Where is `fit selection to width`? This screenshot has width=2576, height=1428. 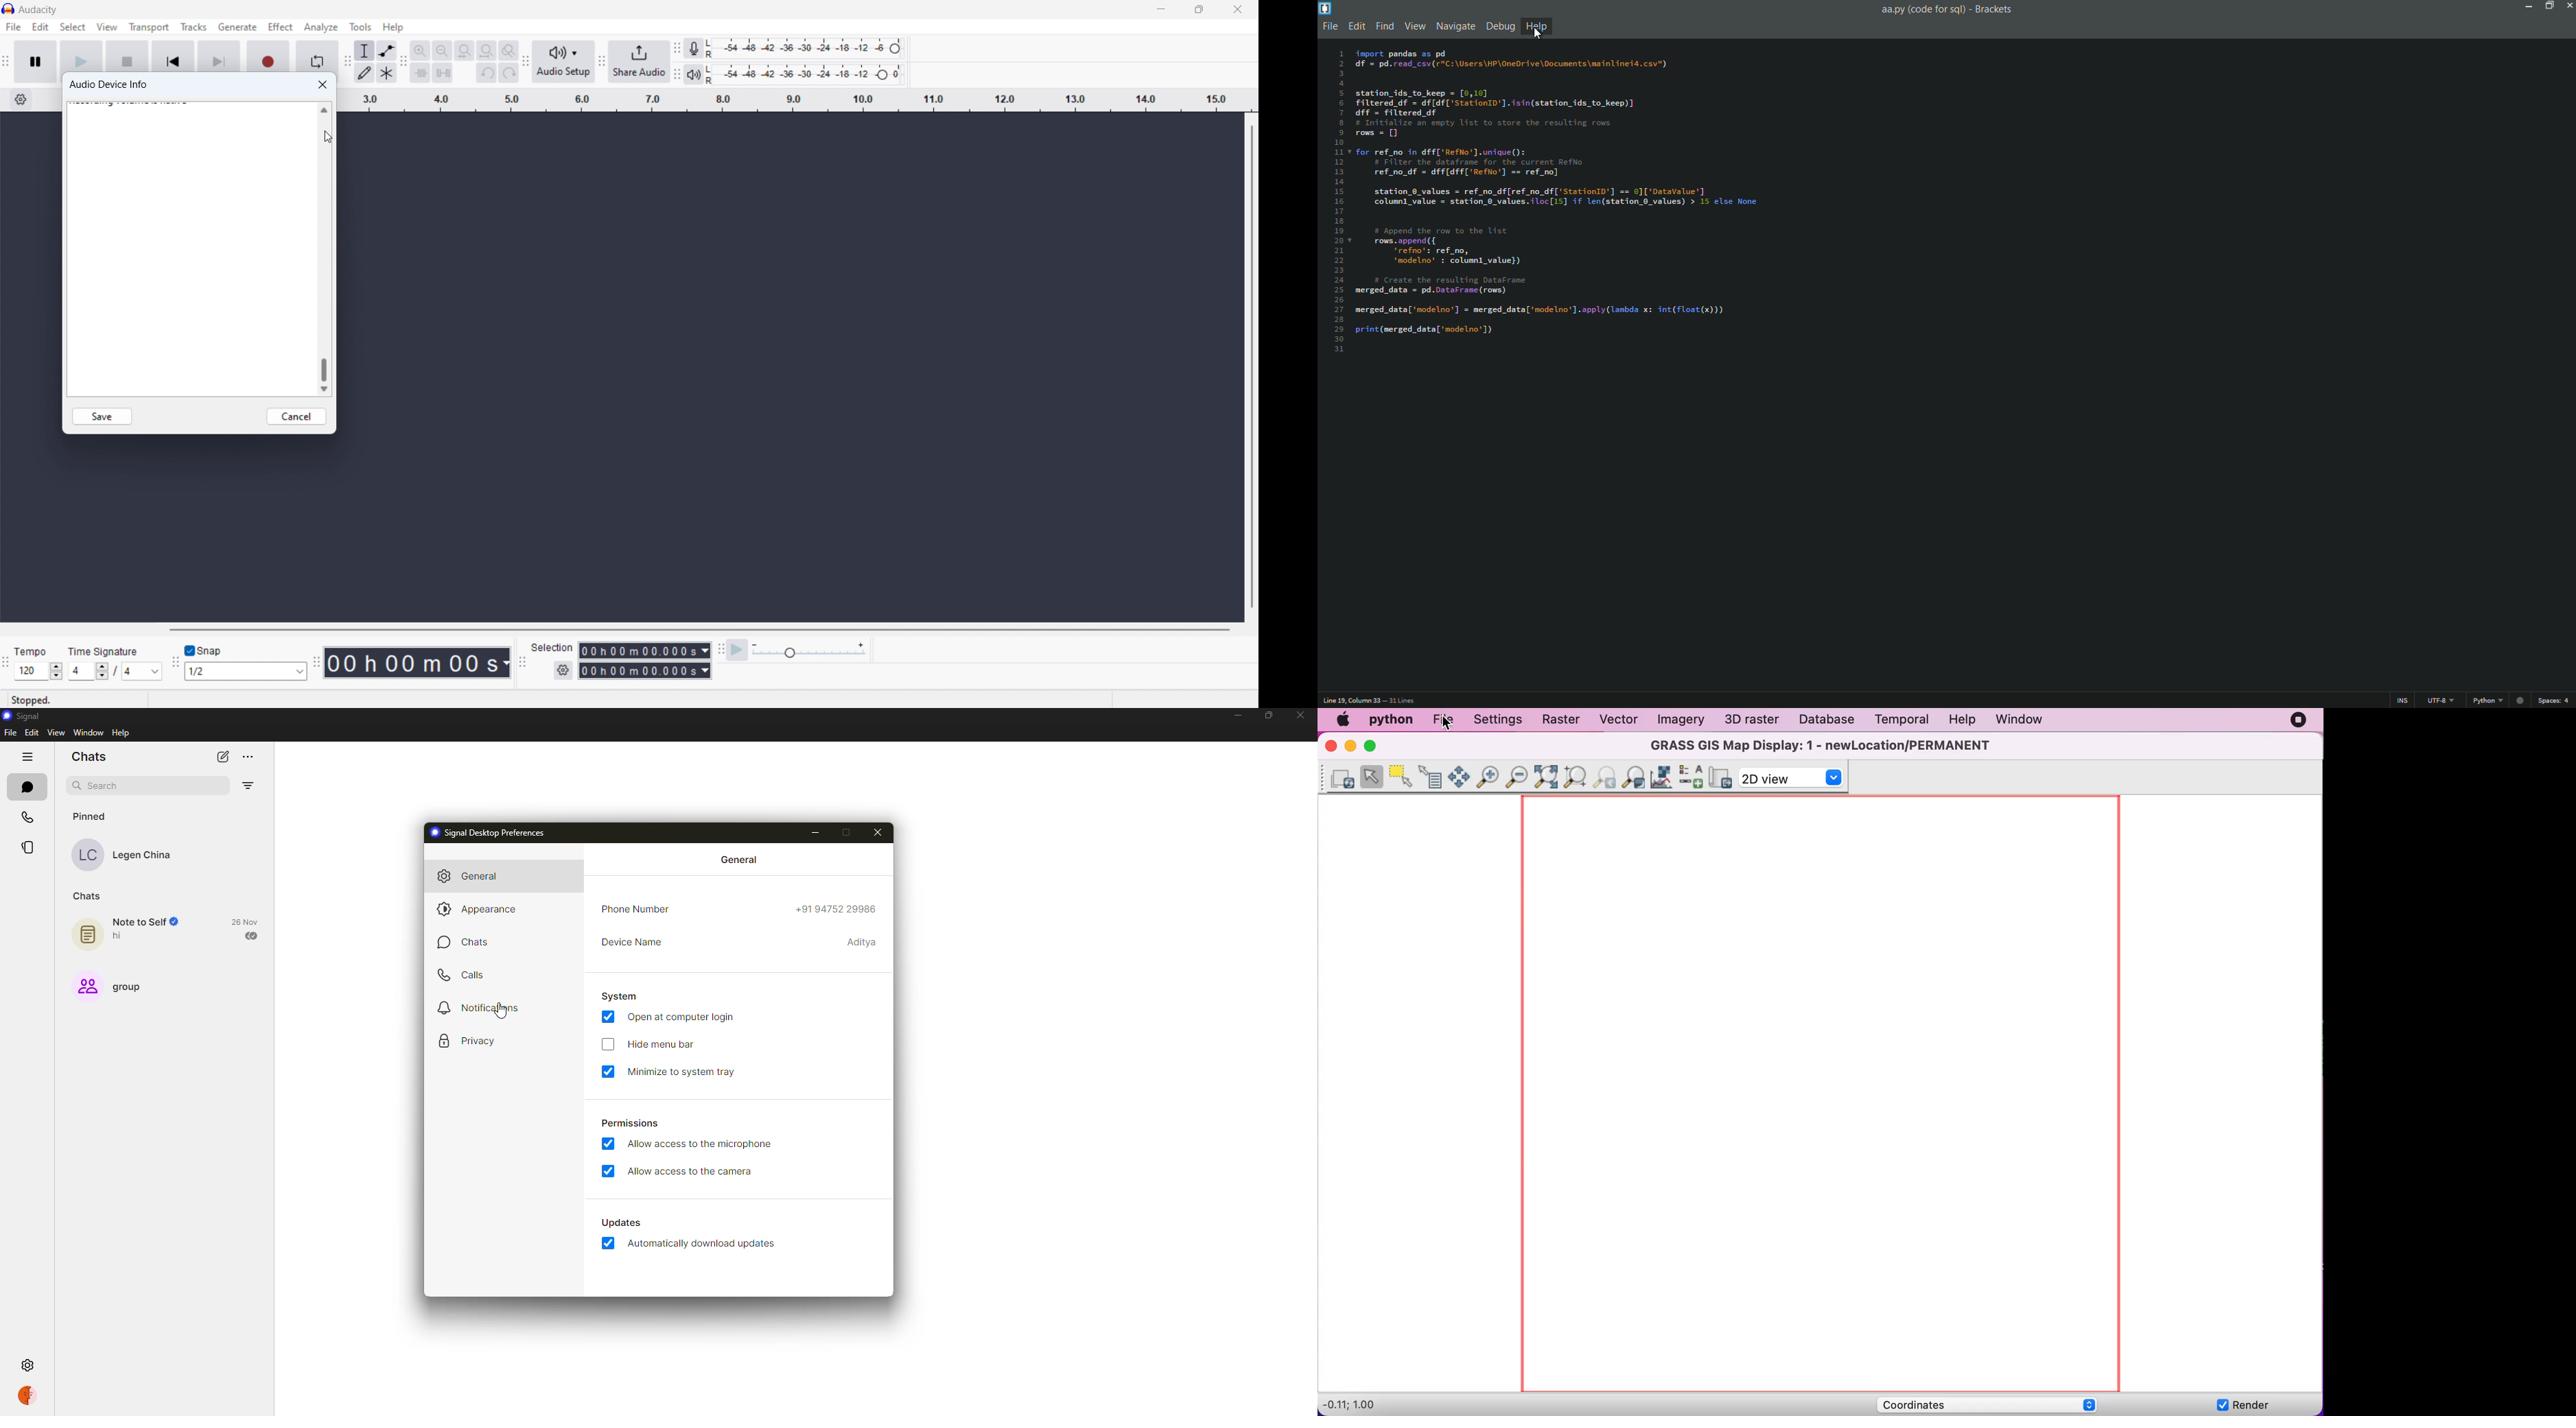
fit selection to width is located at coordinates (464, 50).